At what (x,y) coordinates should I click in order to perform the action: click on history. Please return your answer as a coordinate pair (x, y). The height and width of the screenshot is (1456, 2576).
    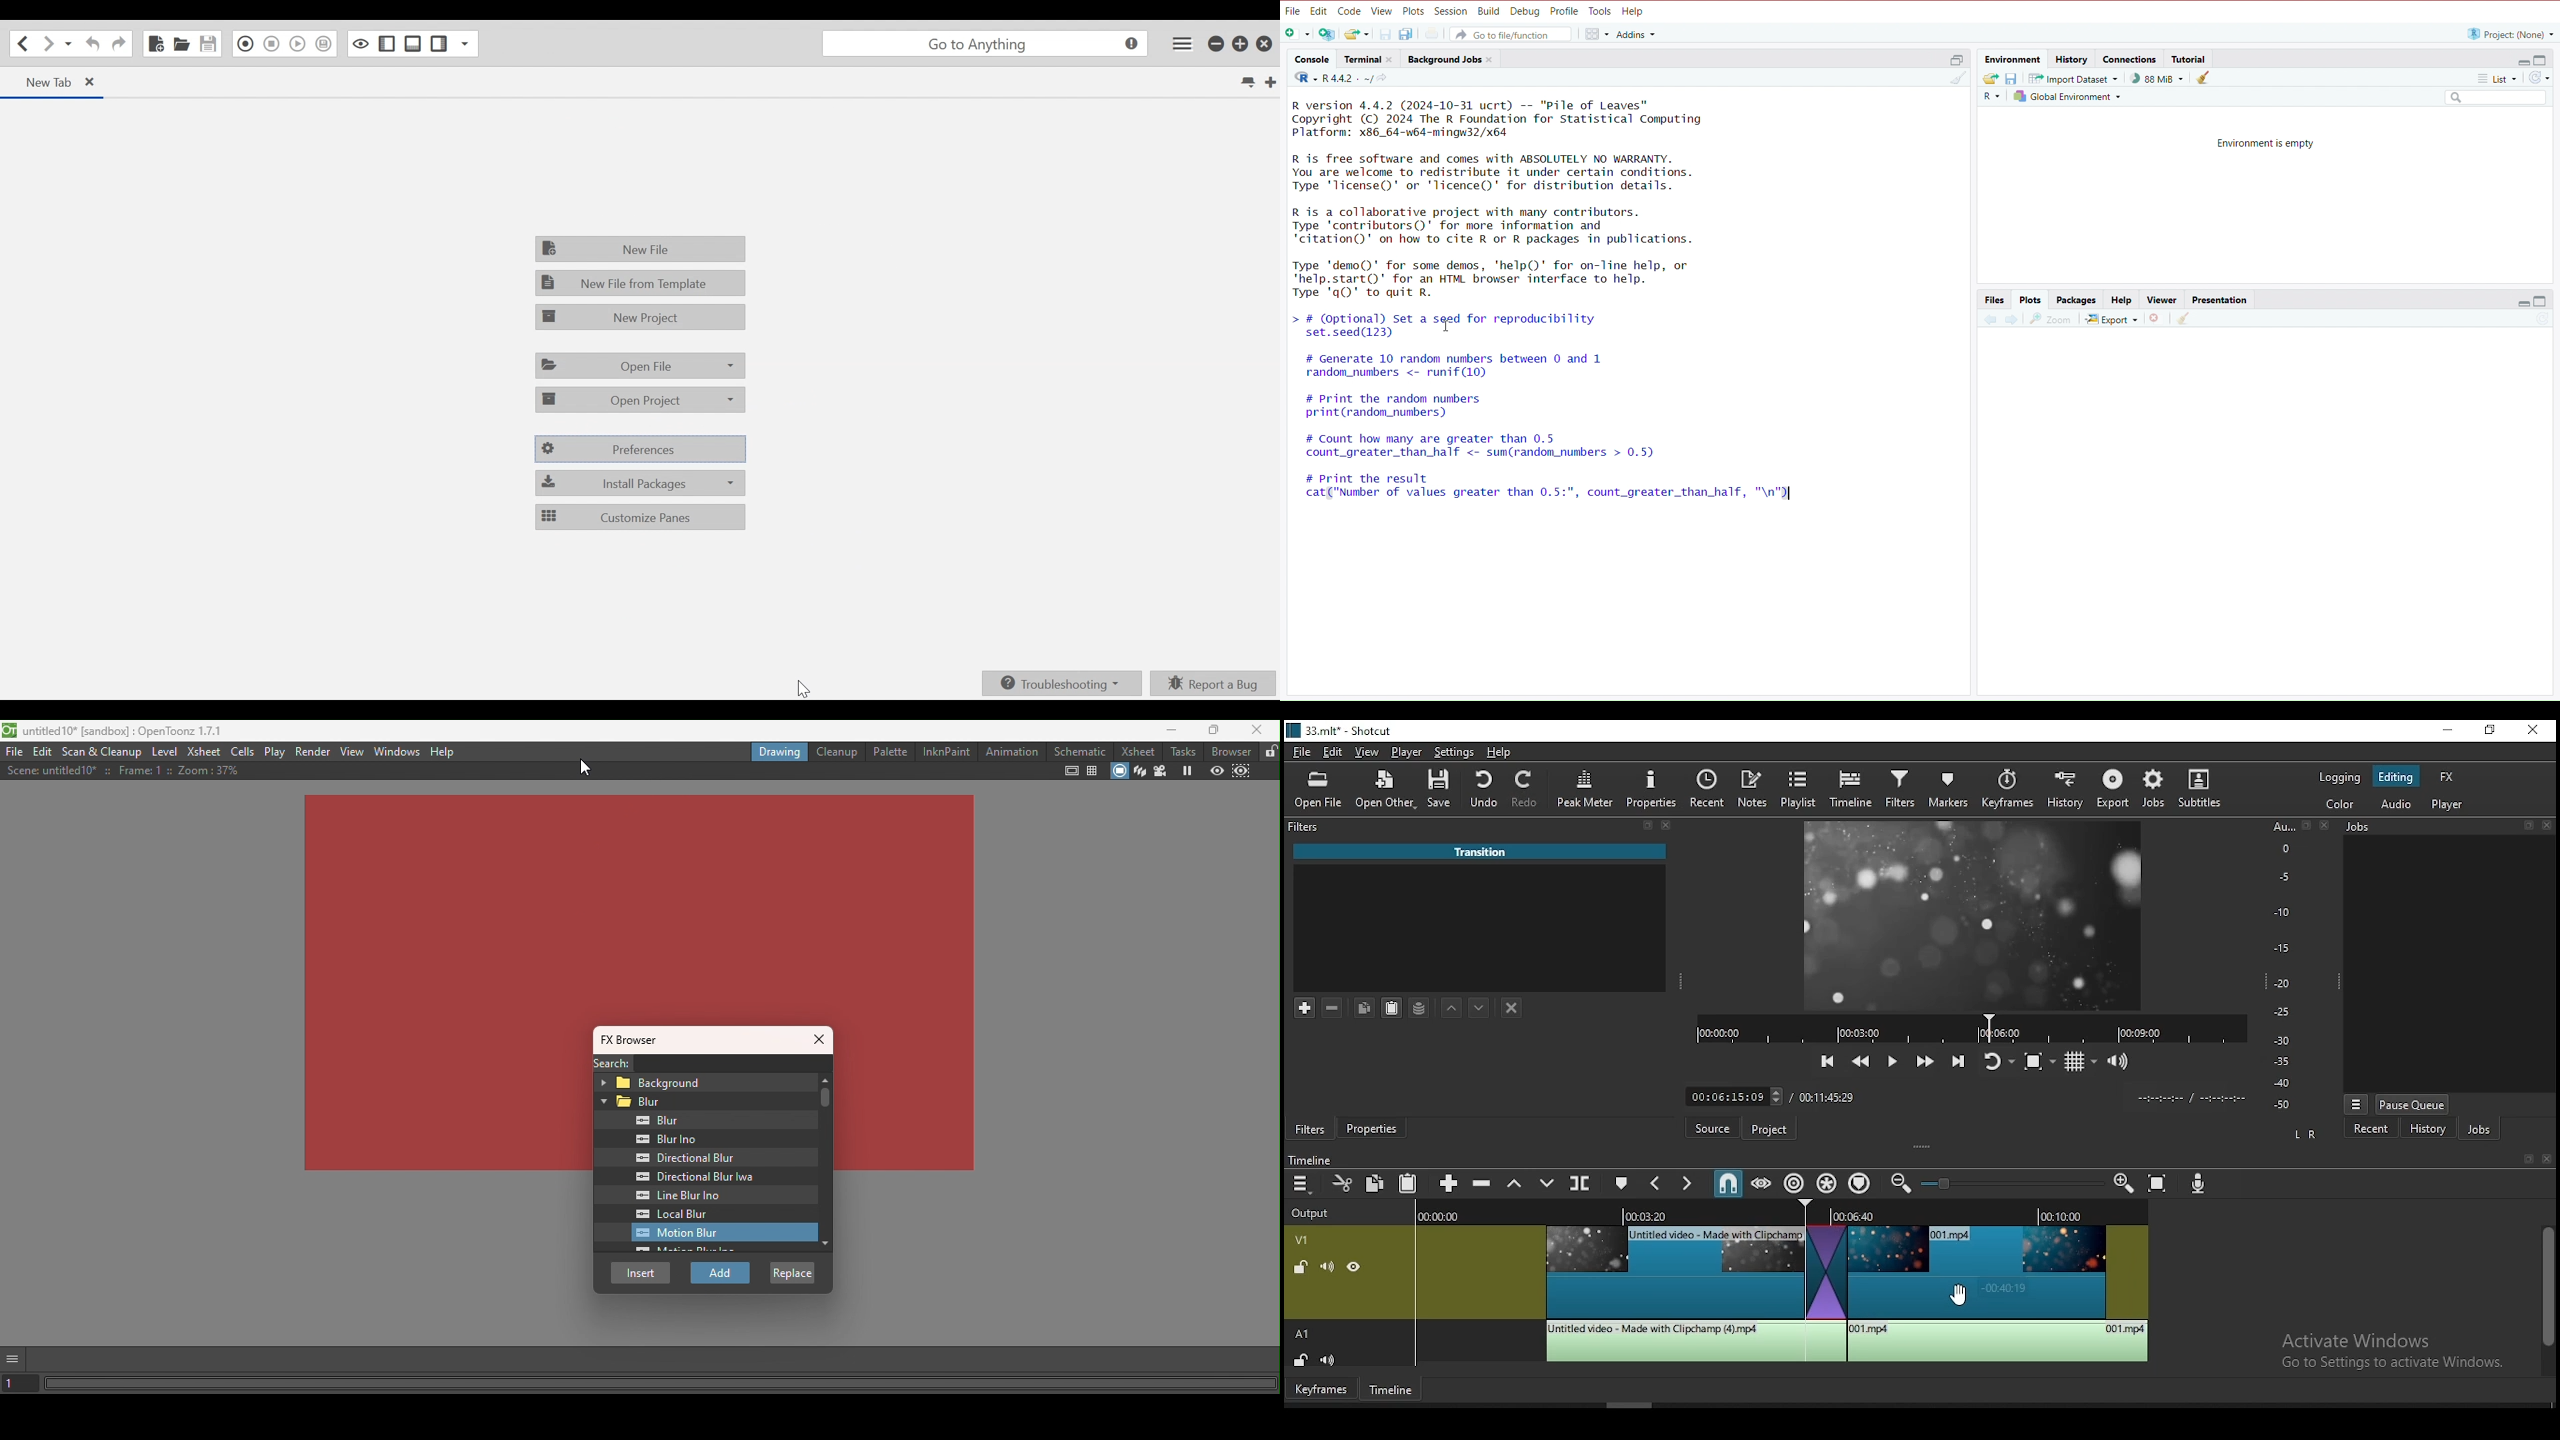
    Looking at the image, I should click on (2427, 1131).